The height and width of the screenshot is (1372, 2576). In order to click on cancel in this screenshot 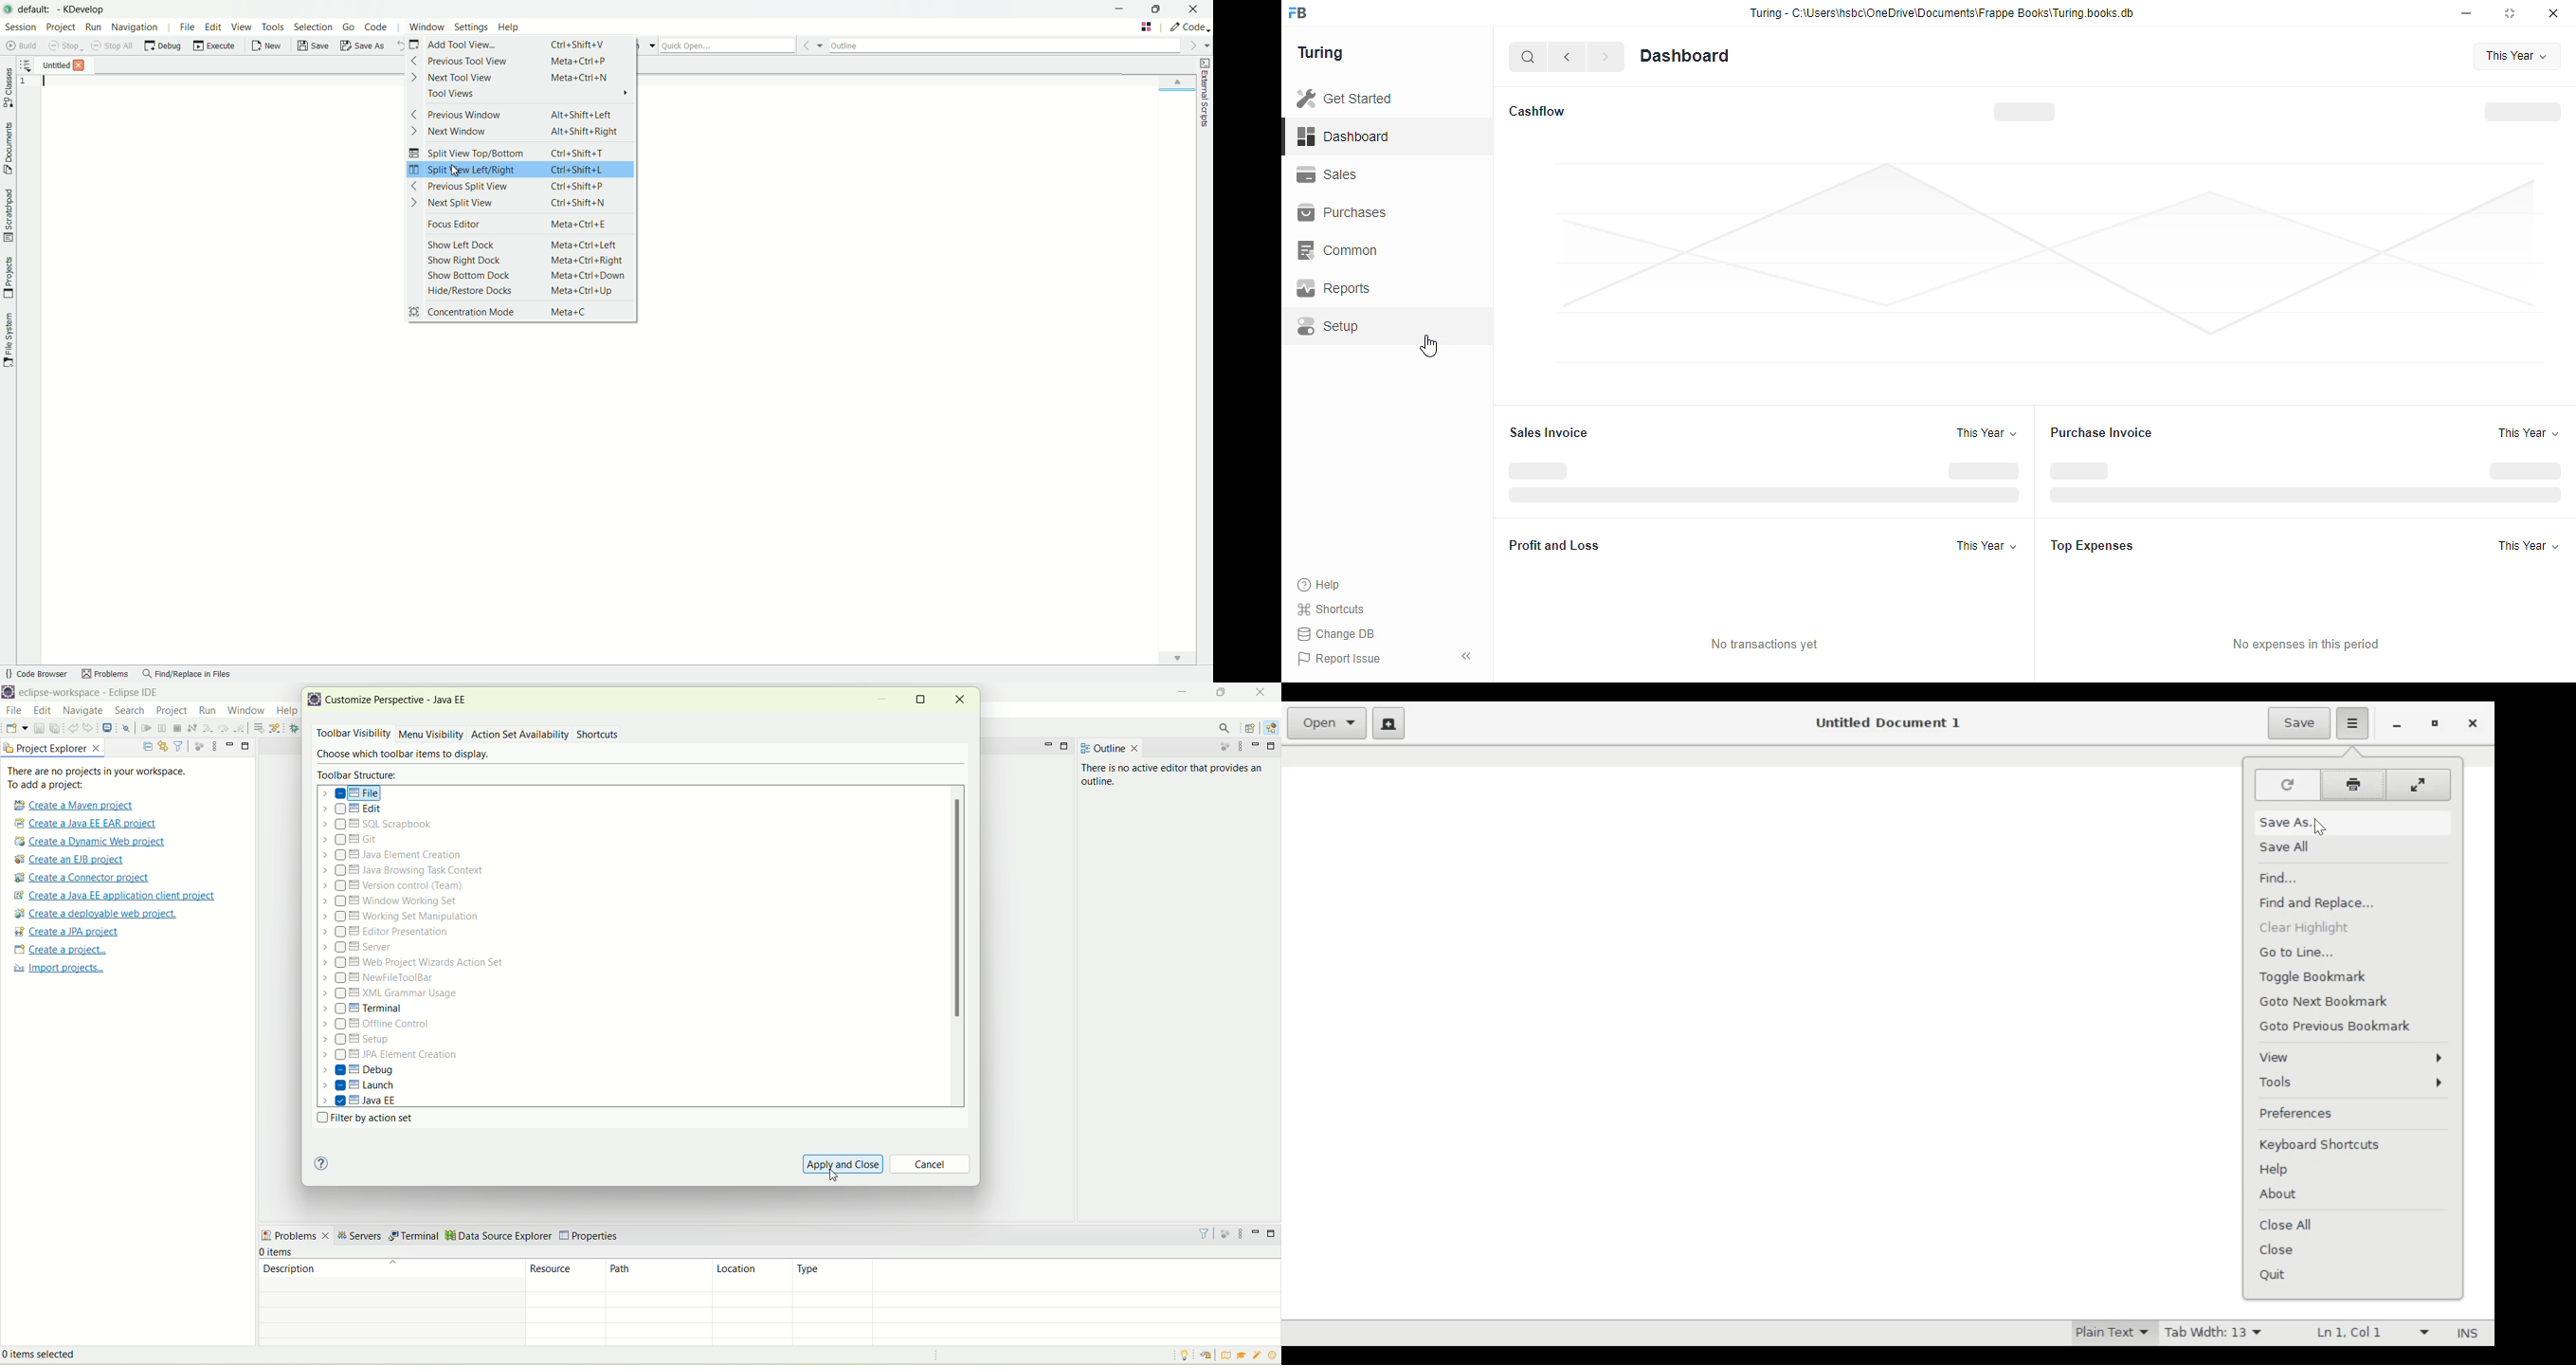, I will do `click(932, 1165)`.